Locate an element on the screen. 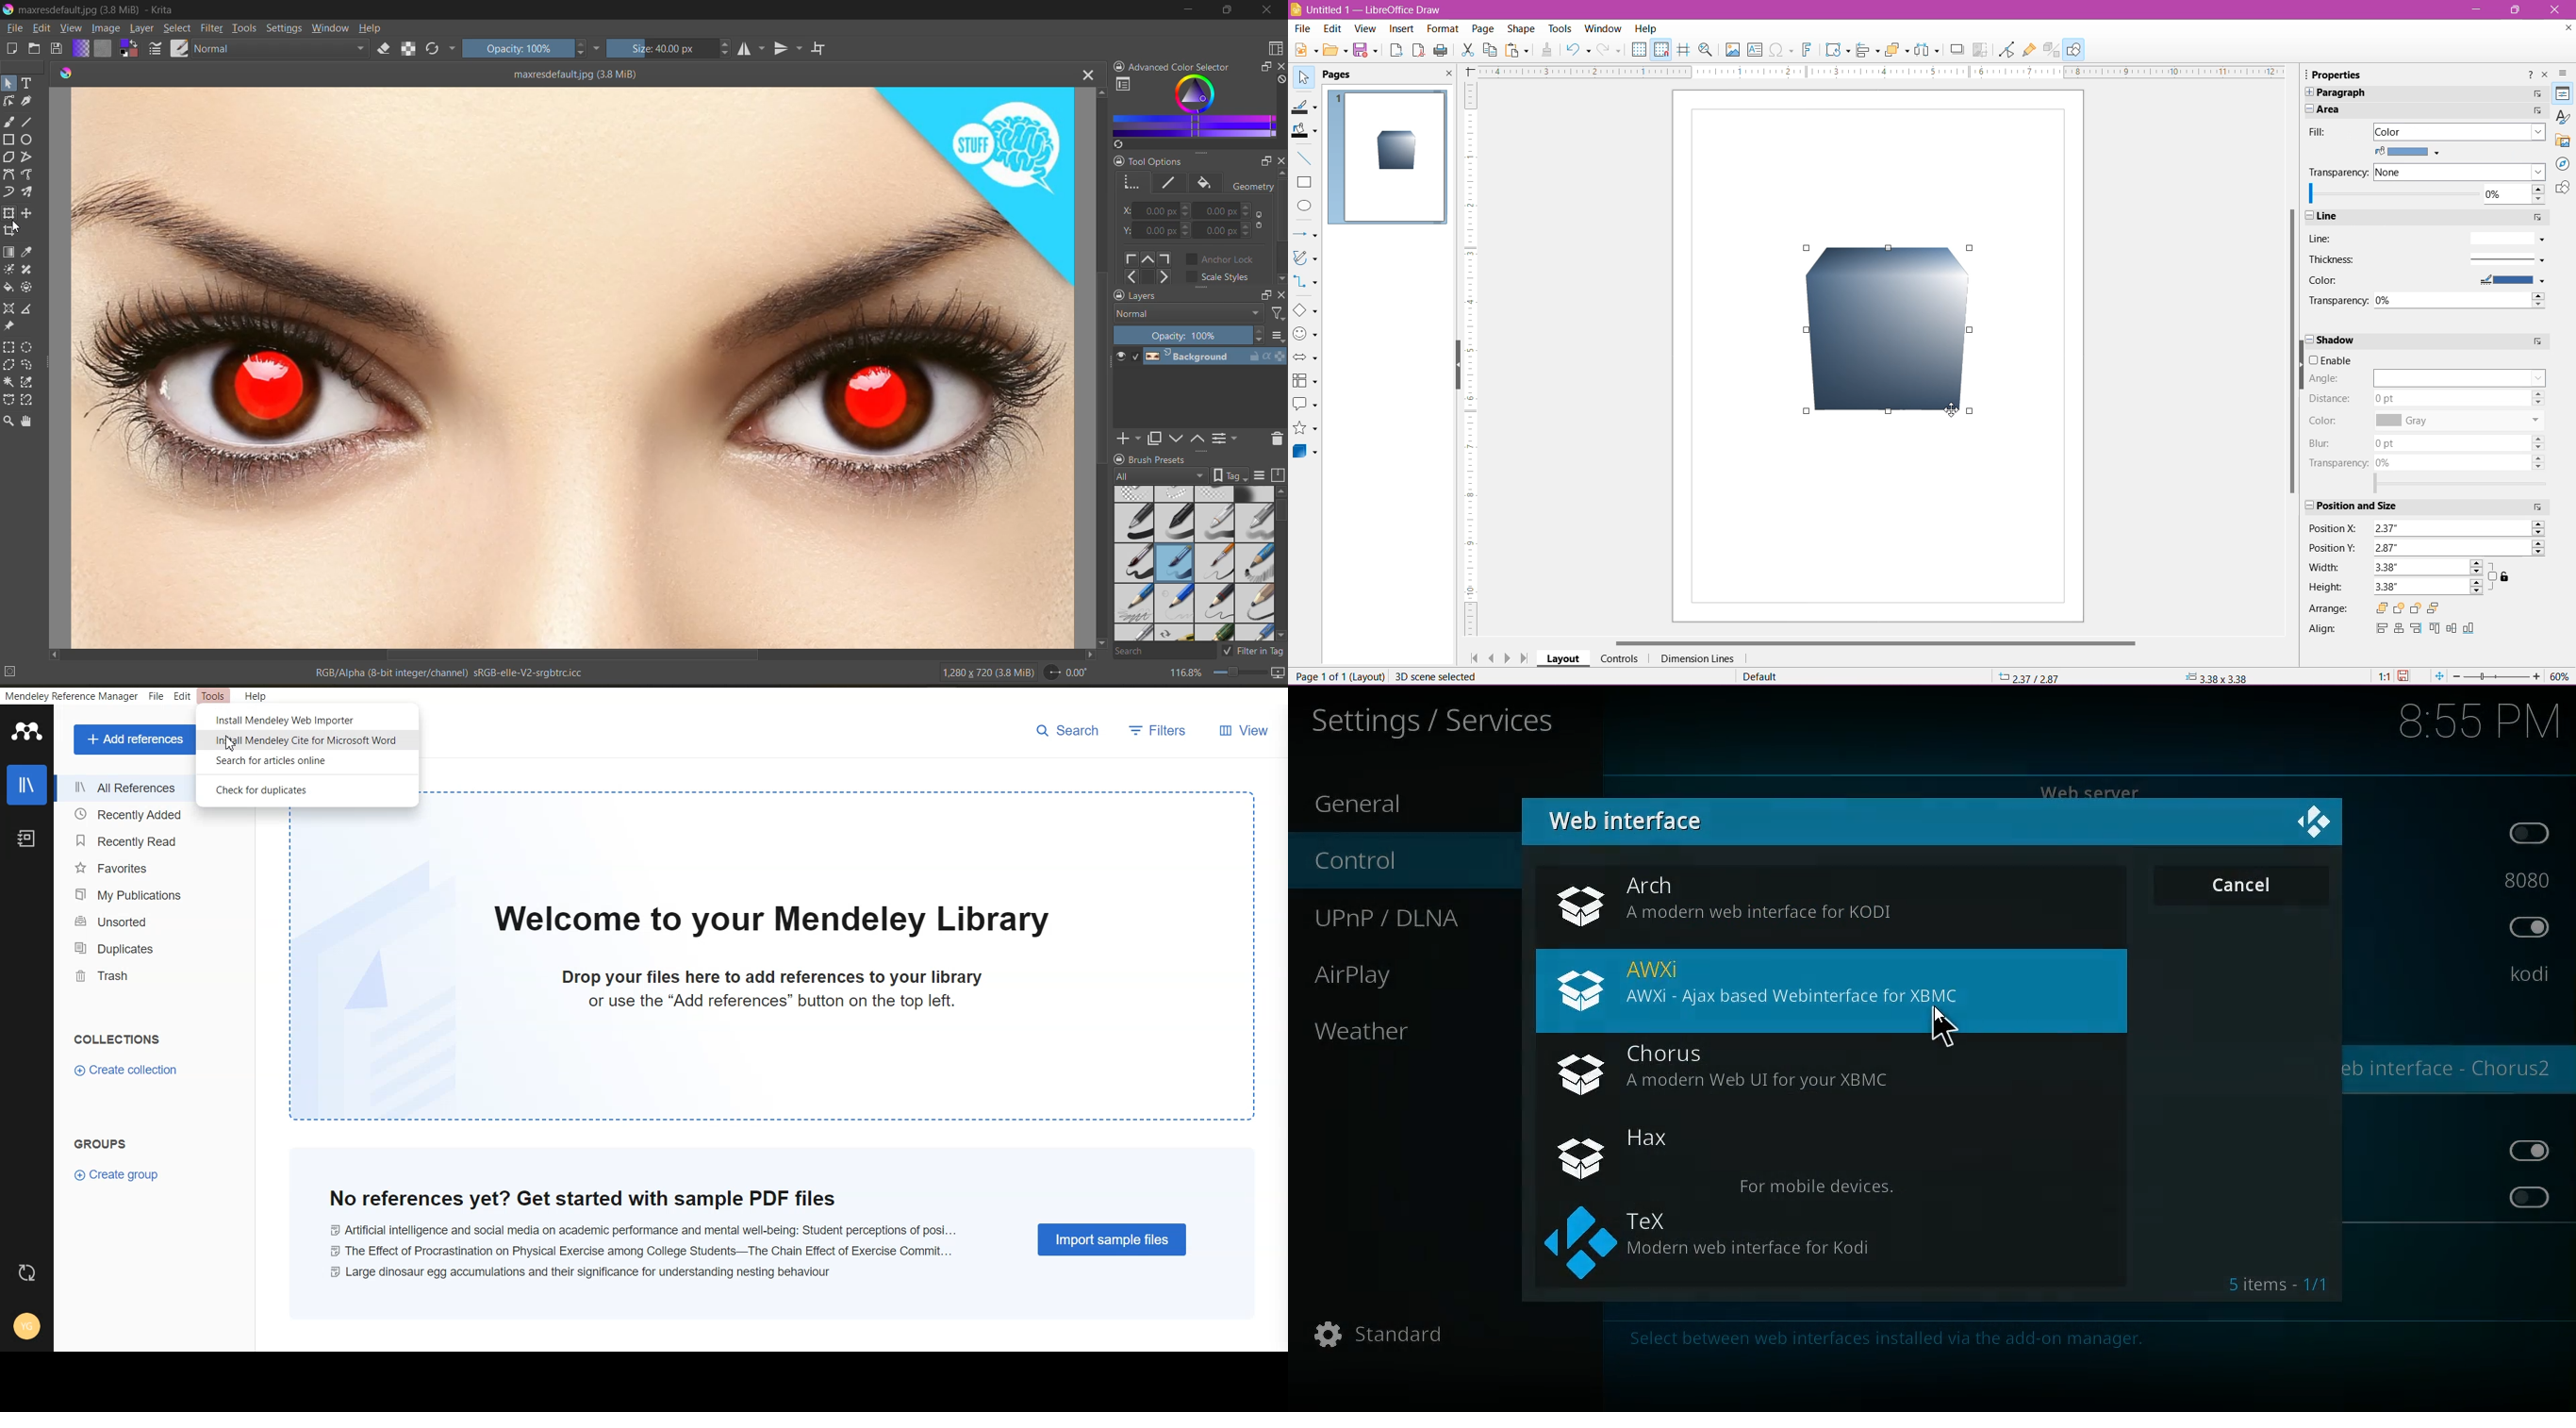  tool is located at coordinates (28, 122).